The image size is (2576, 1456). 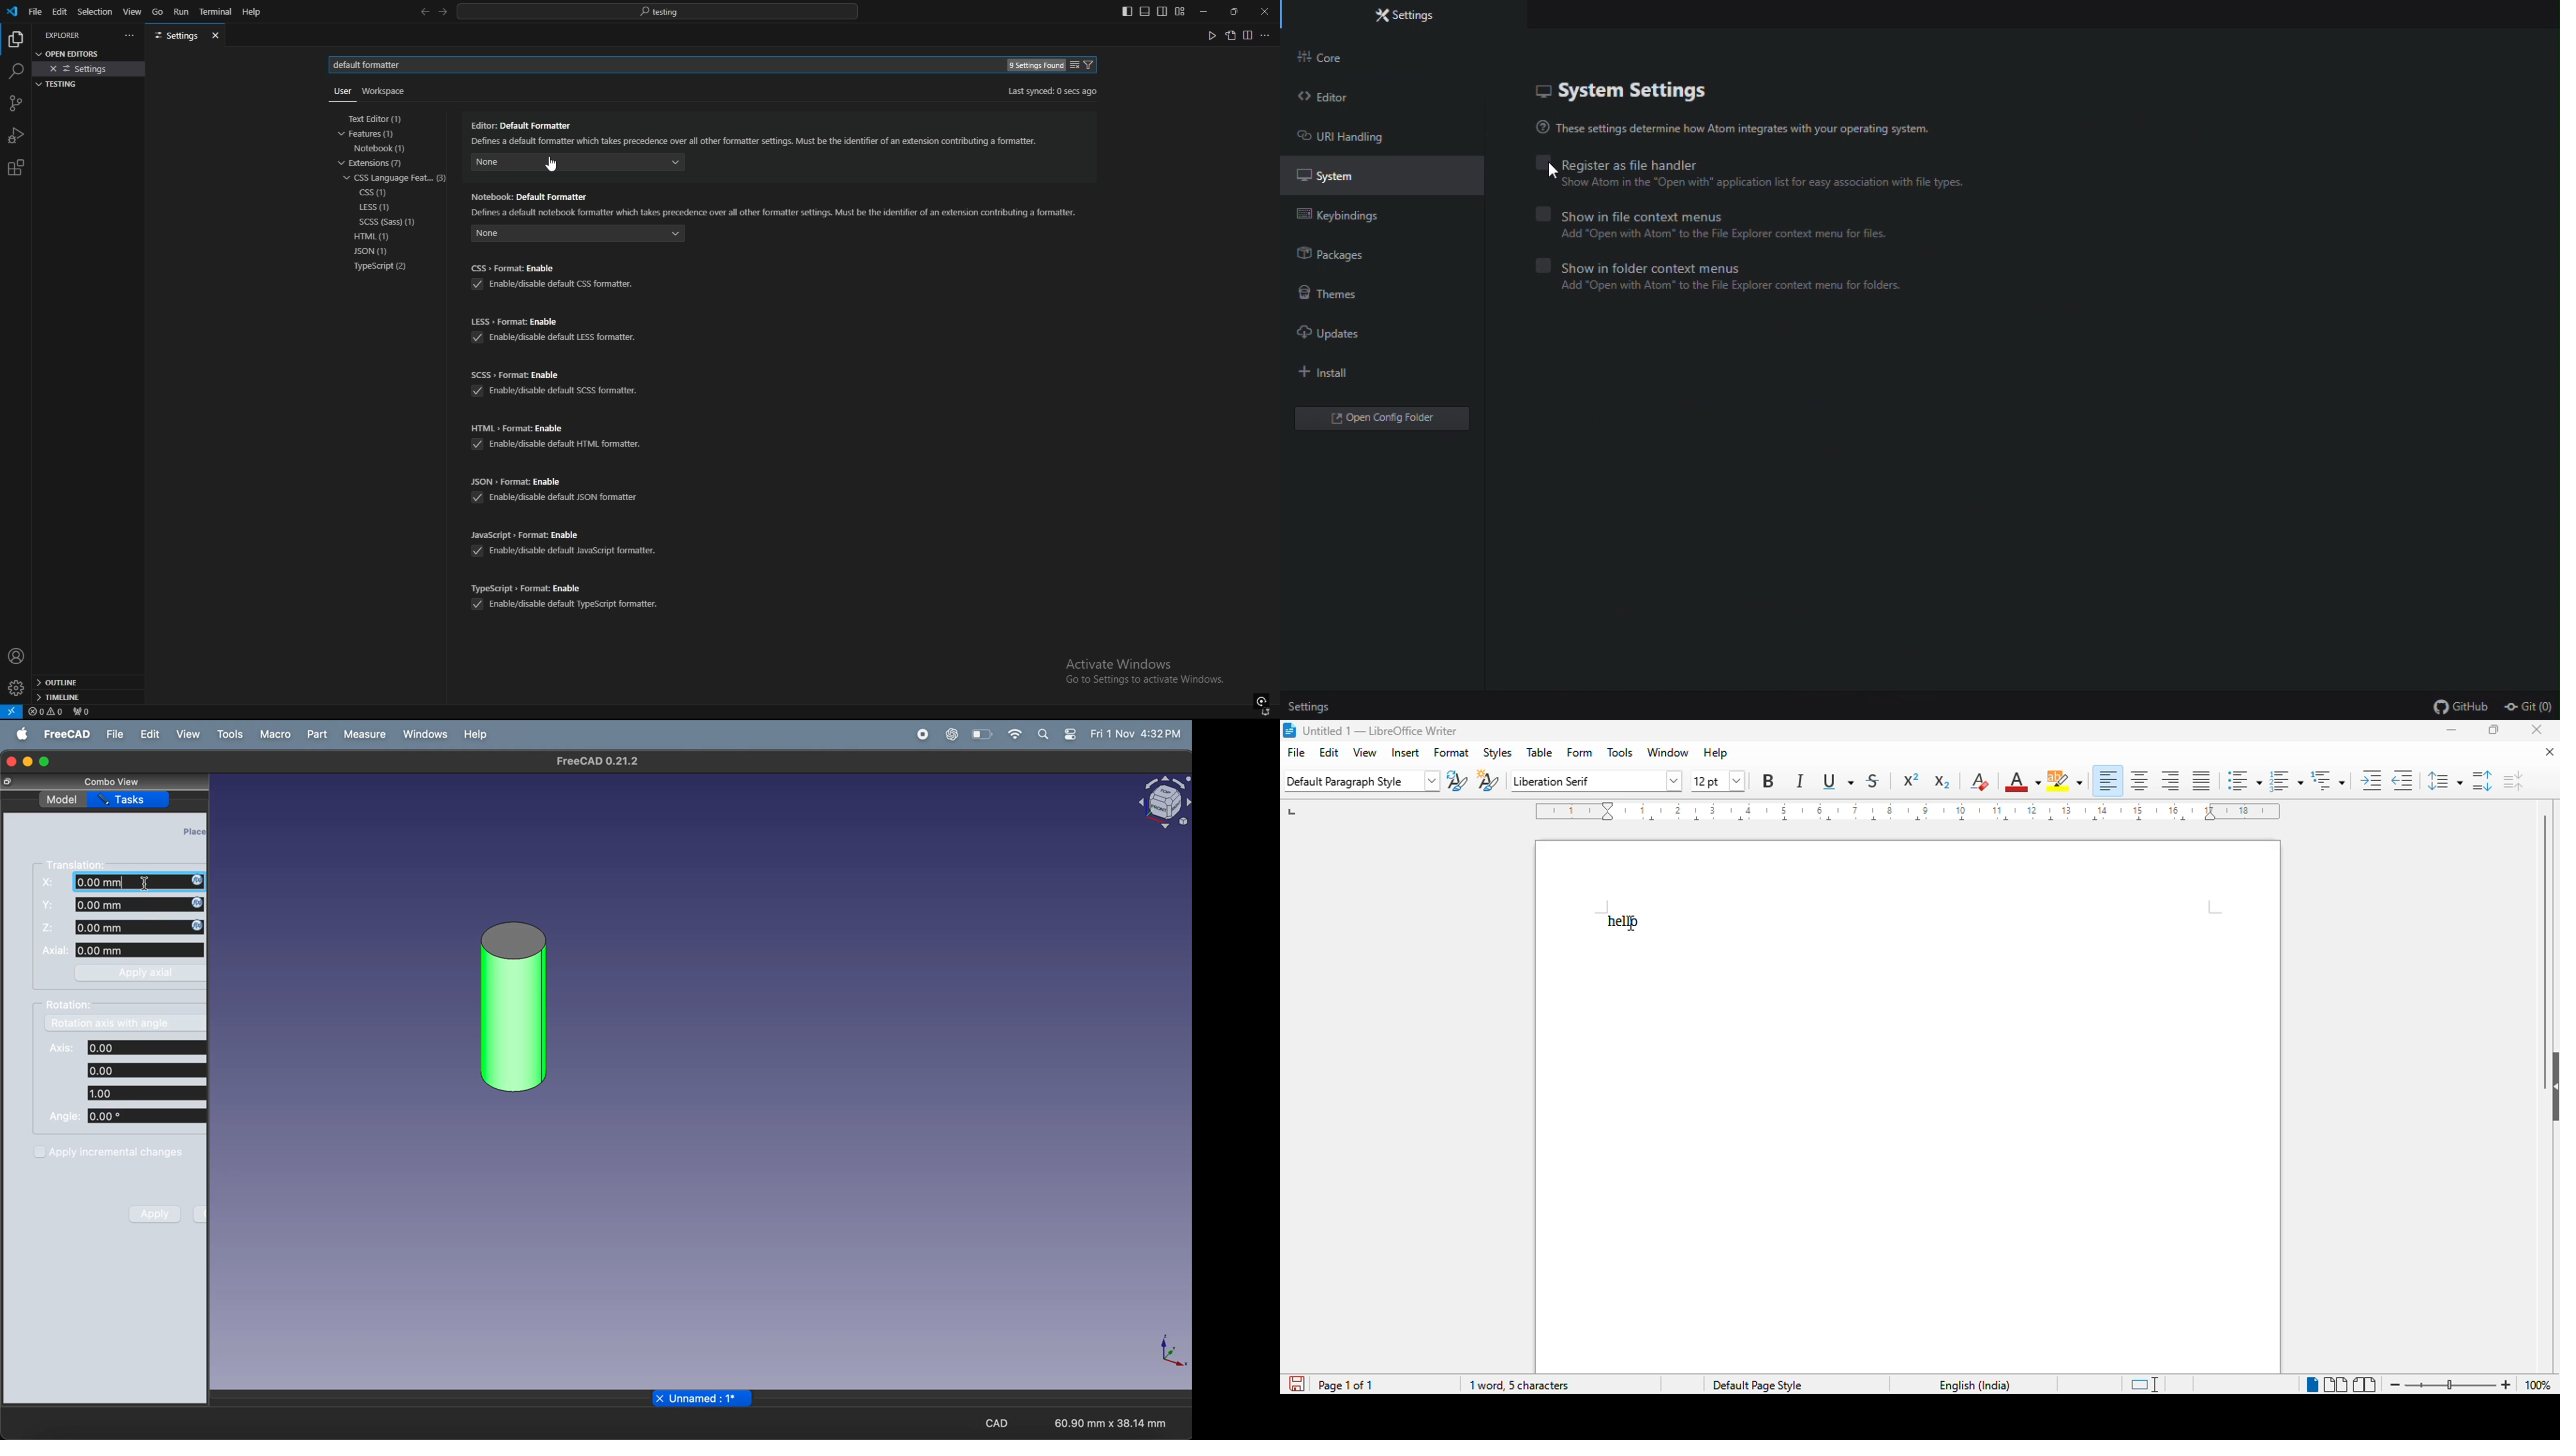 What do you see at coordinates (1707, 781) in the screenshot?
I see `12 ptd` at bounding box center [1707, 781].